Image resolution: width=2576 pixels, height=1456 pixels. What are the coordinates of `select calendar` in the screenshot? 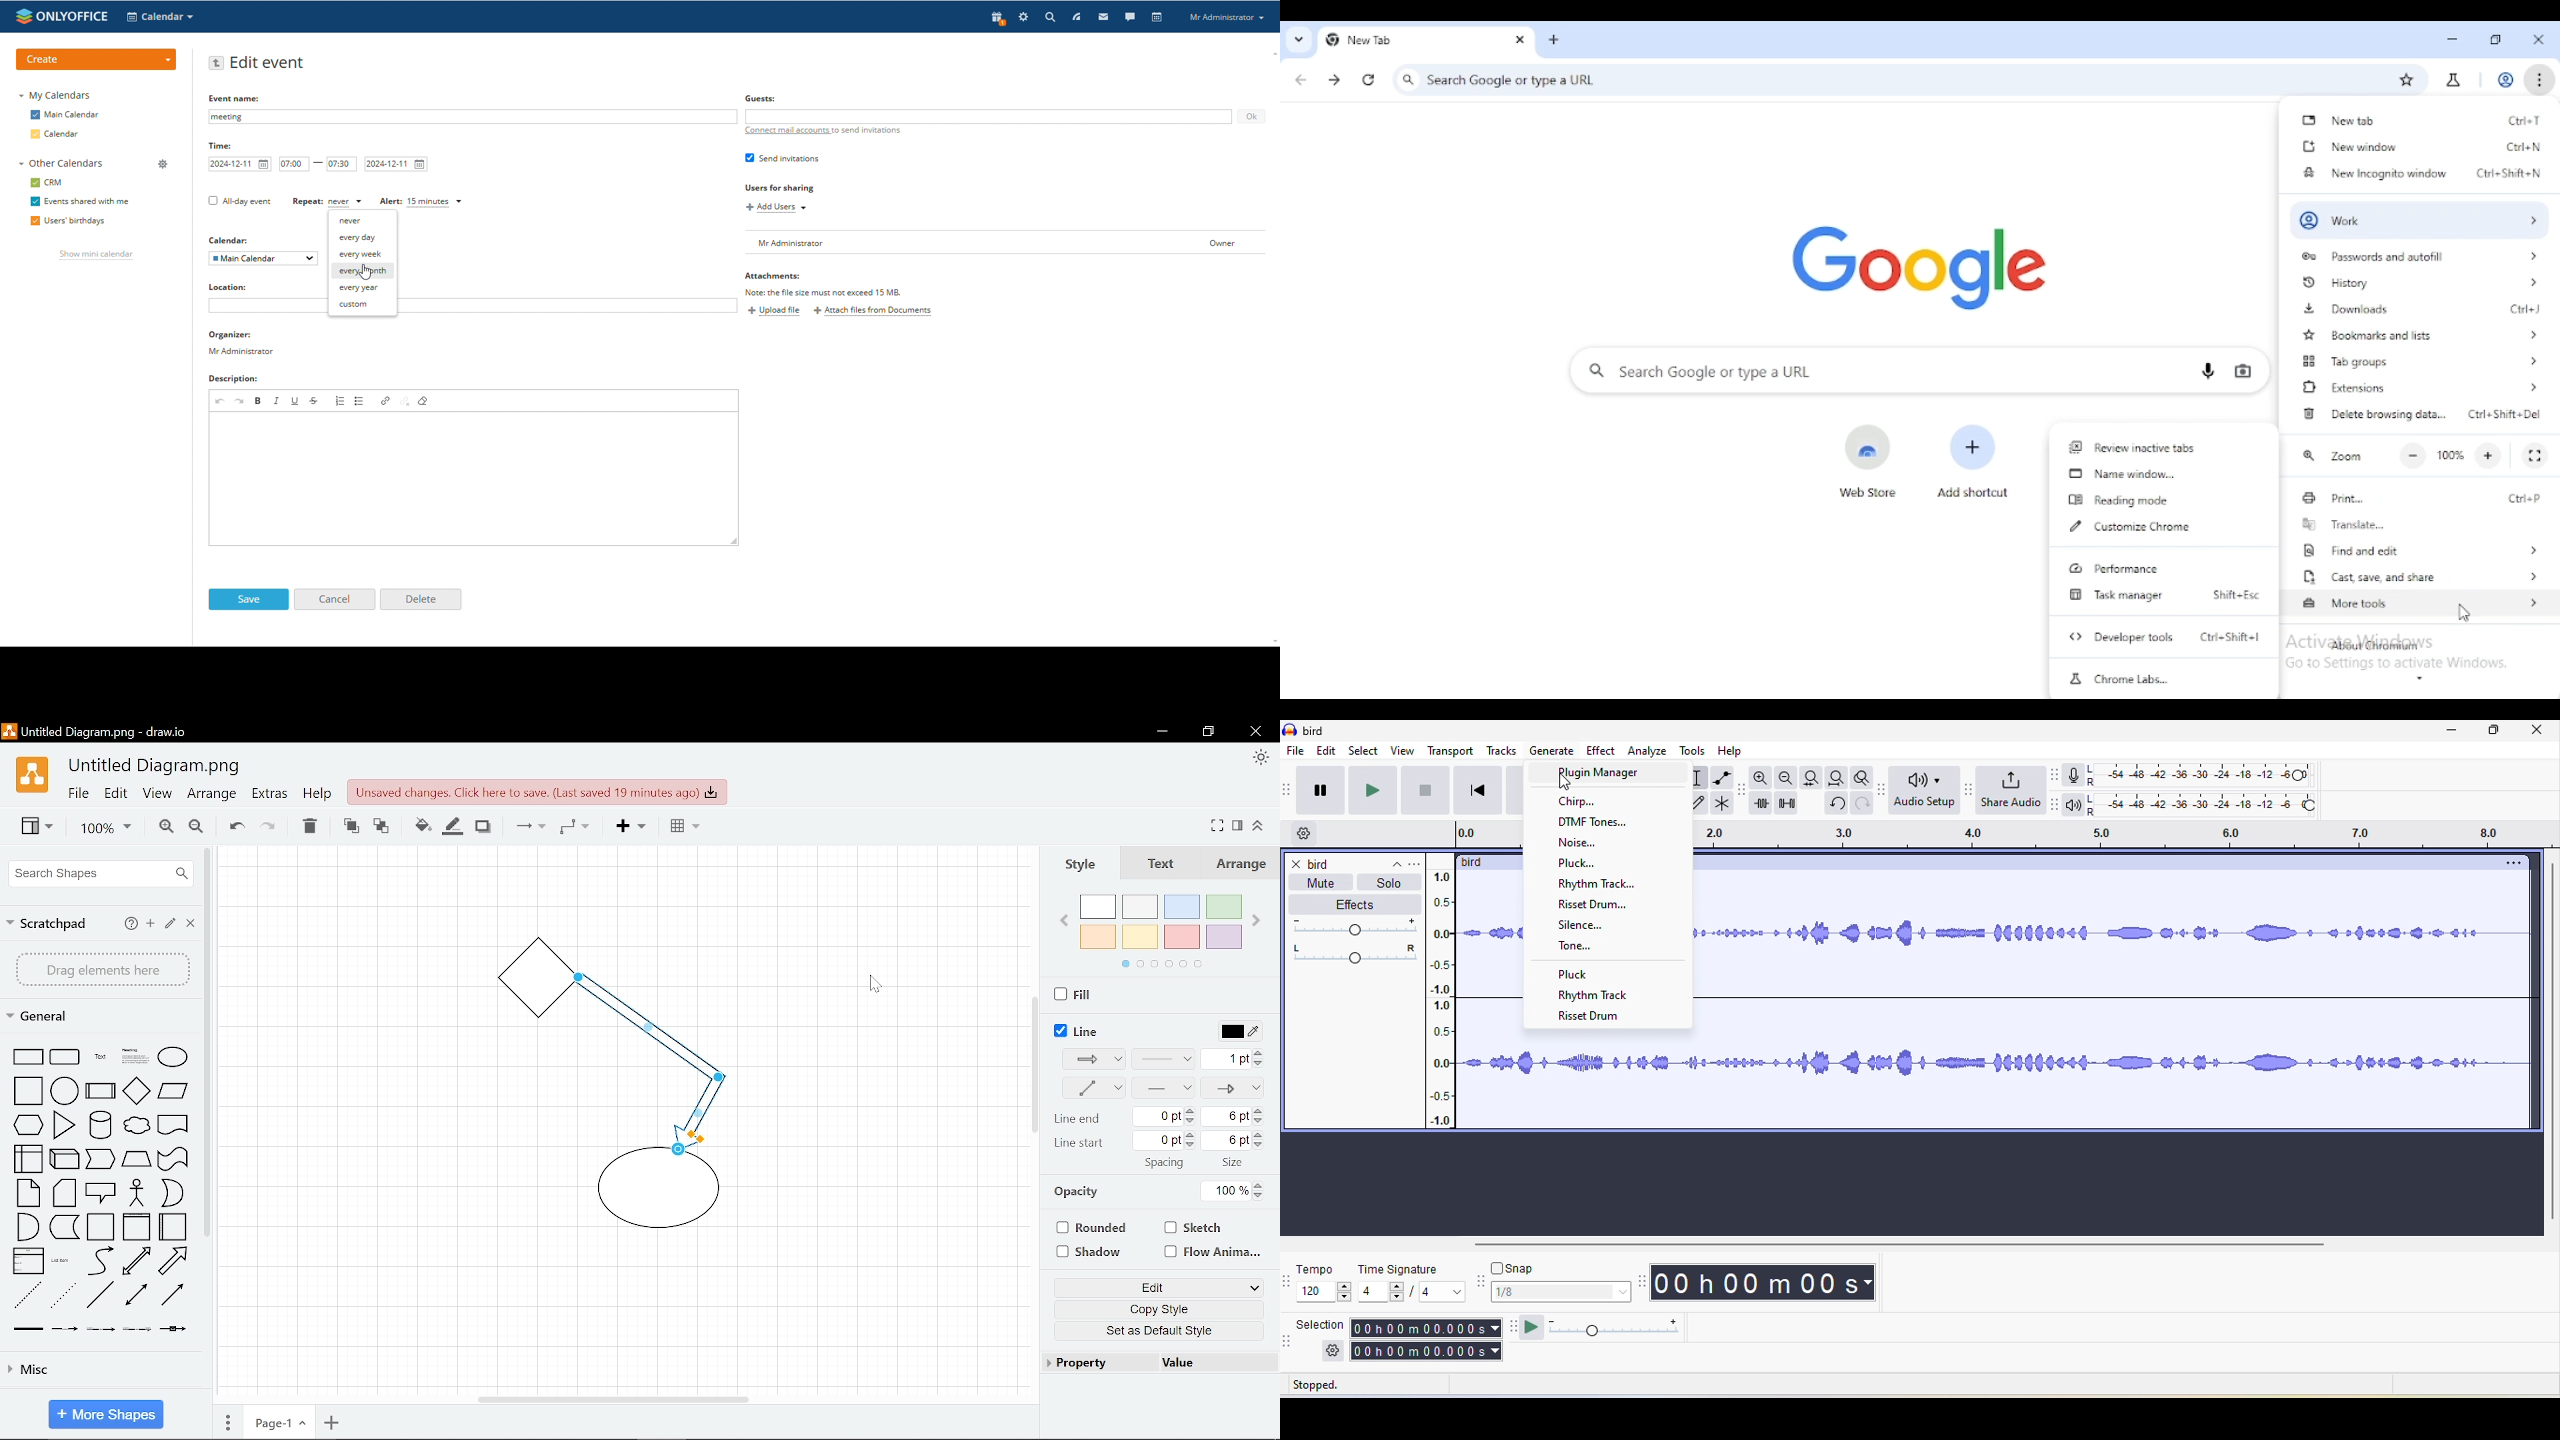 It's located at (264, 258).